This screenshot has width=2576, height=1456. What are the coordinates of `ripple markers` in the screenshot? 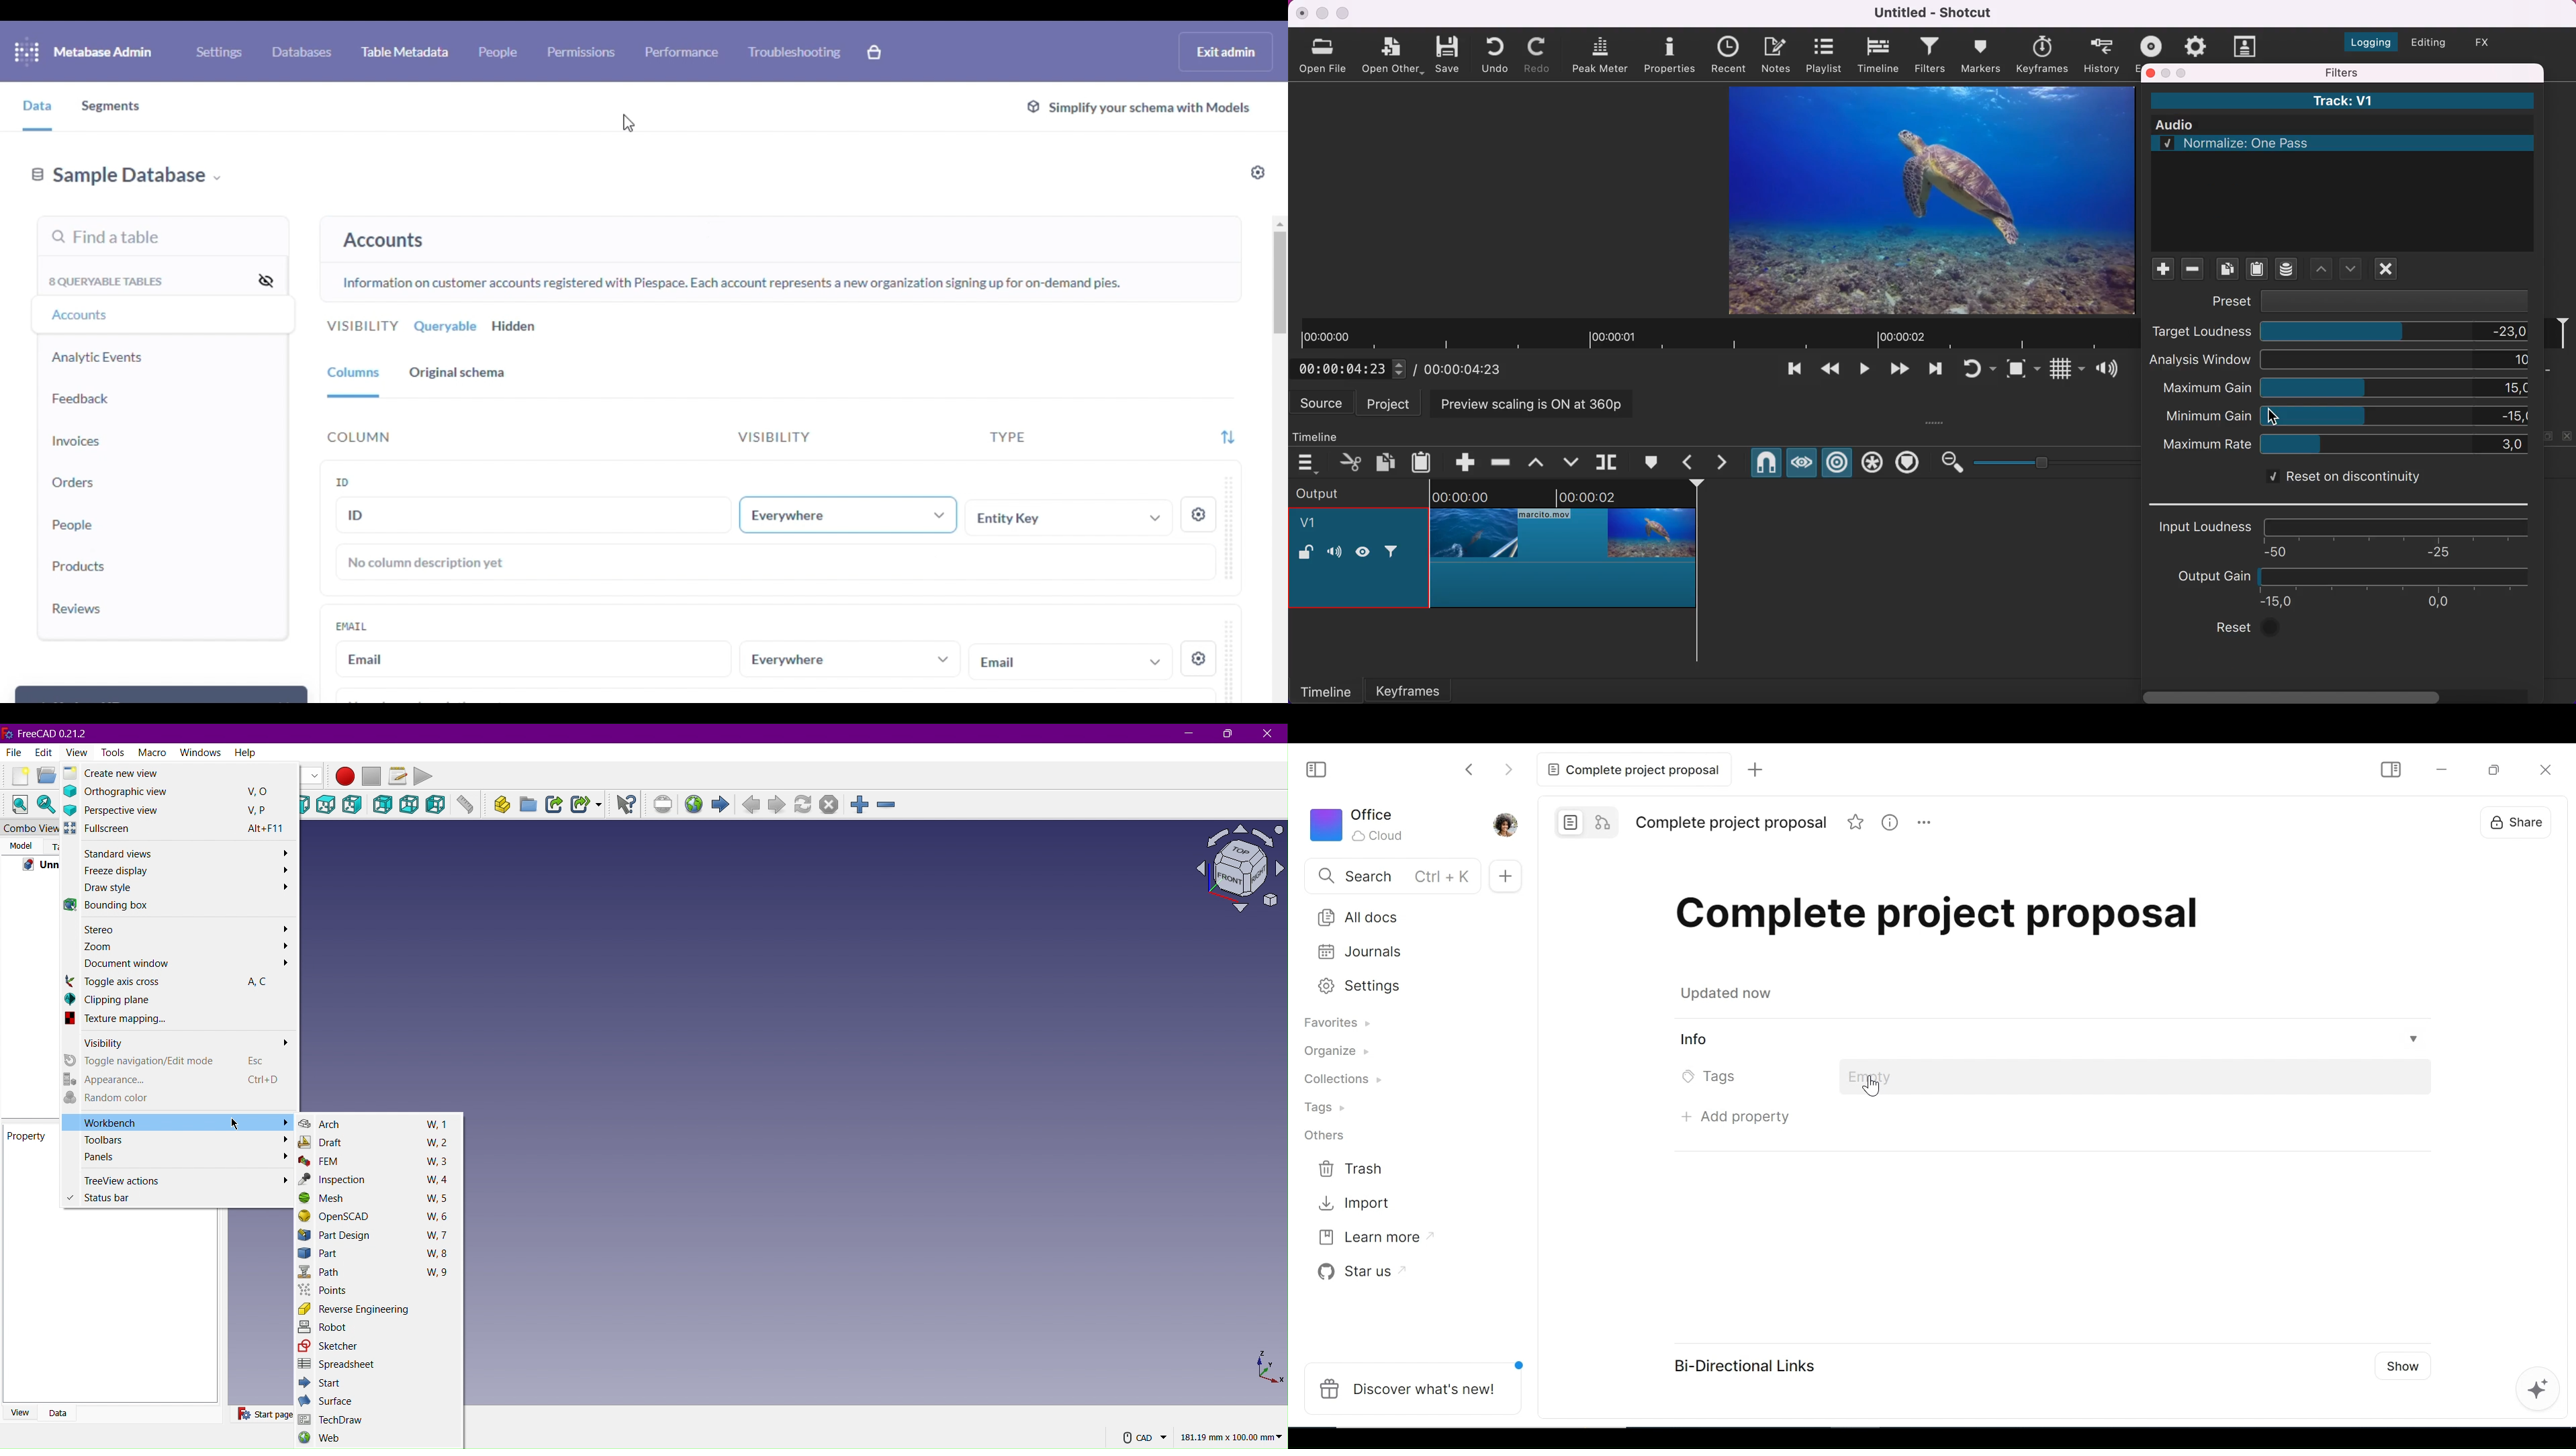 It's located at (1910, 464).